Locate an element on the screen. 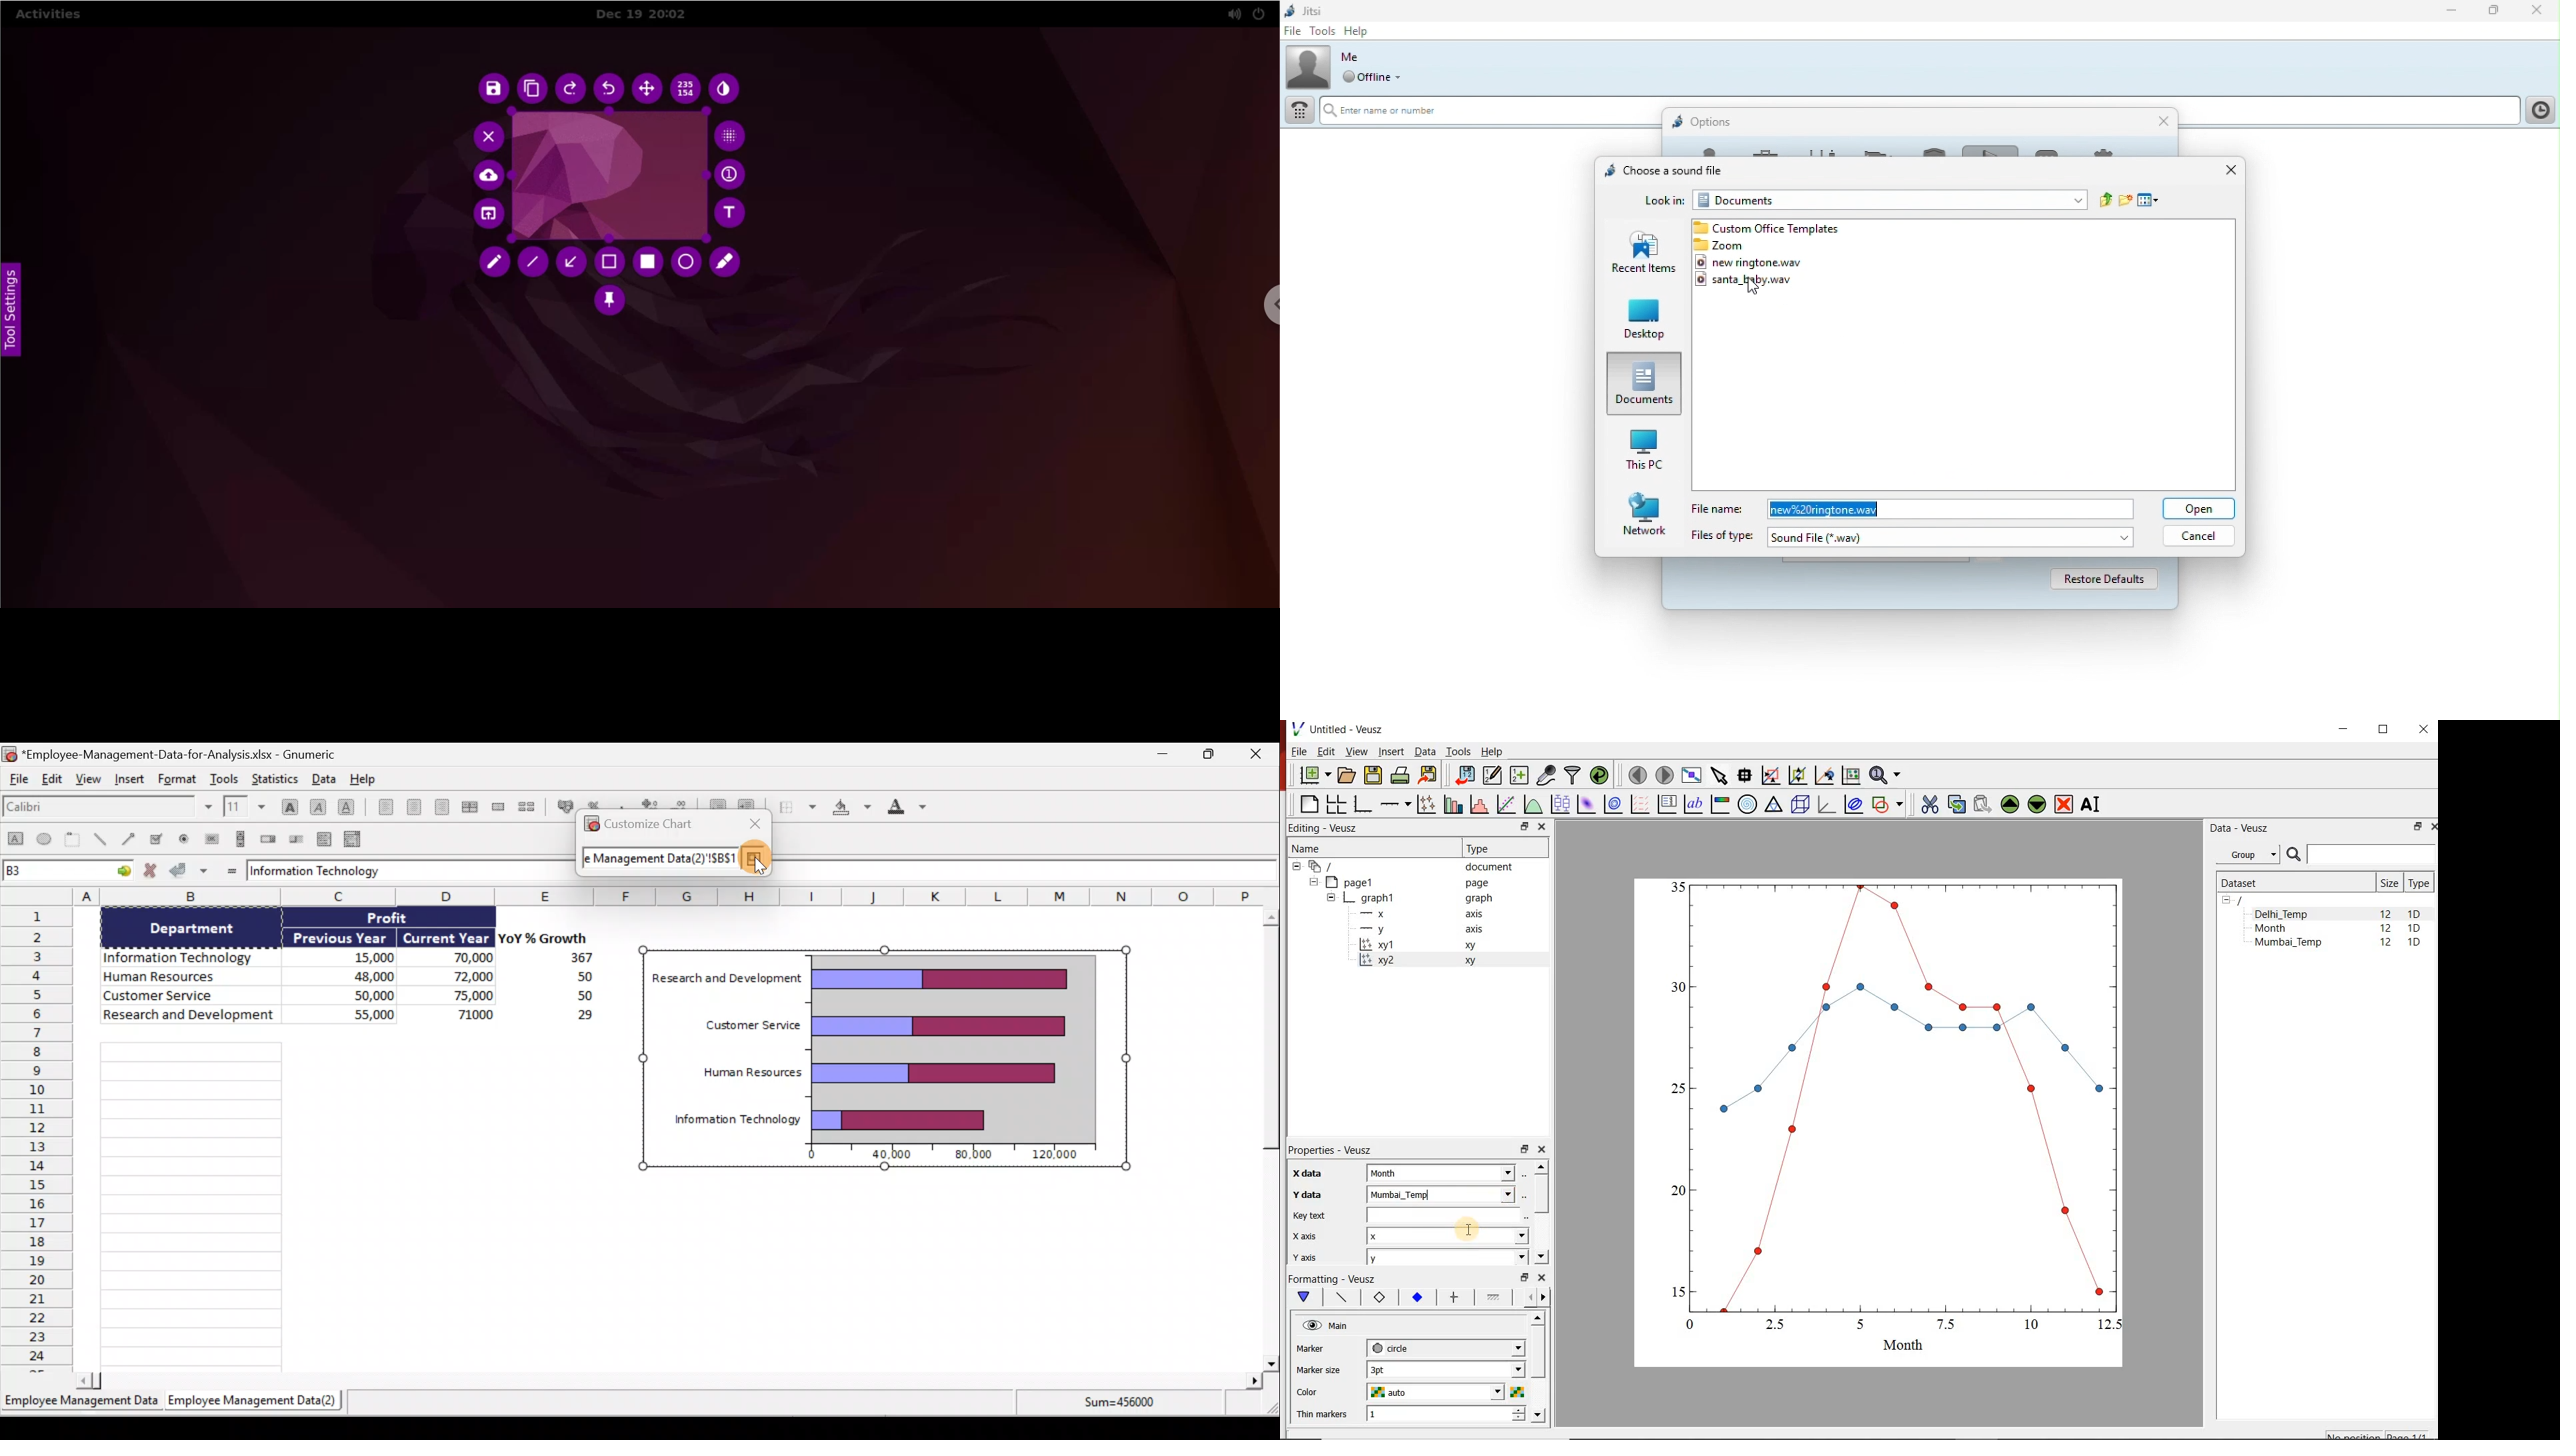 This screenshot has height=1456, width=2576. RESTORE is located at coordinates (2419, 827).